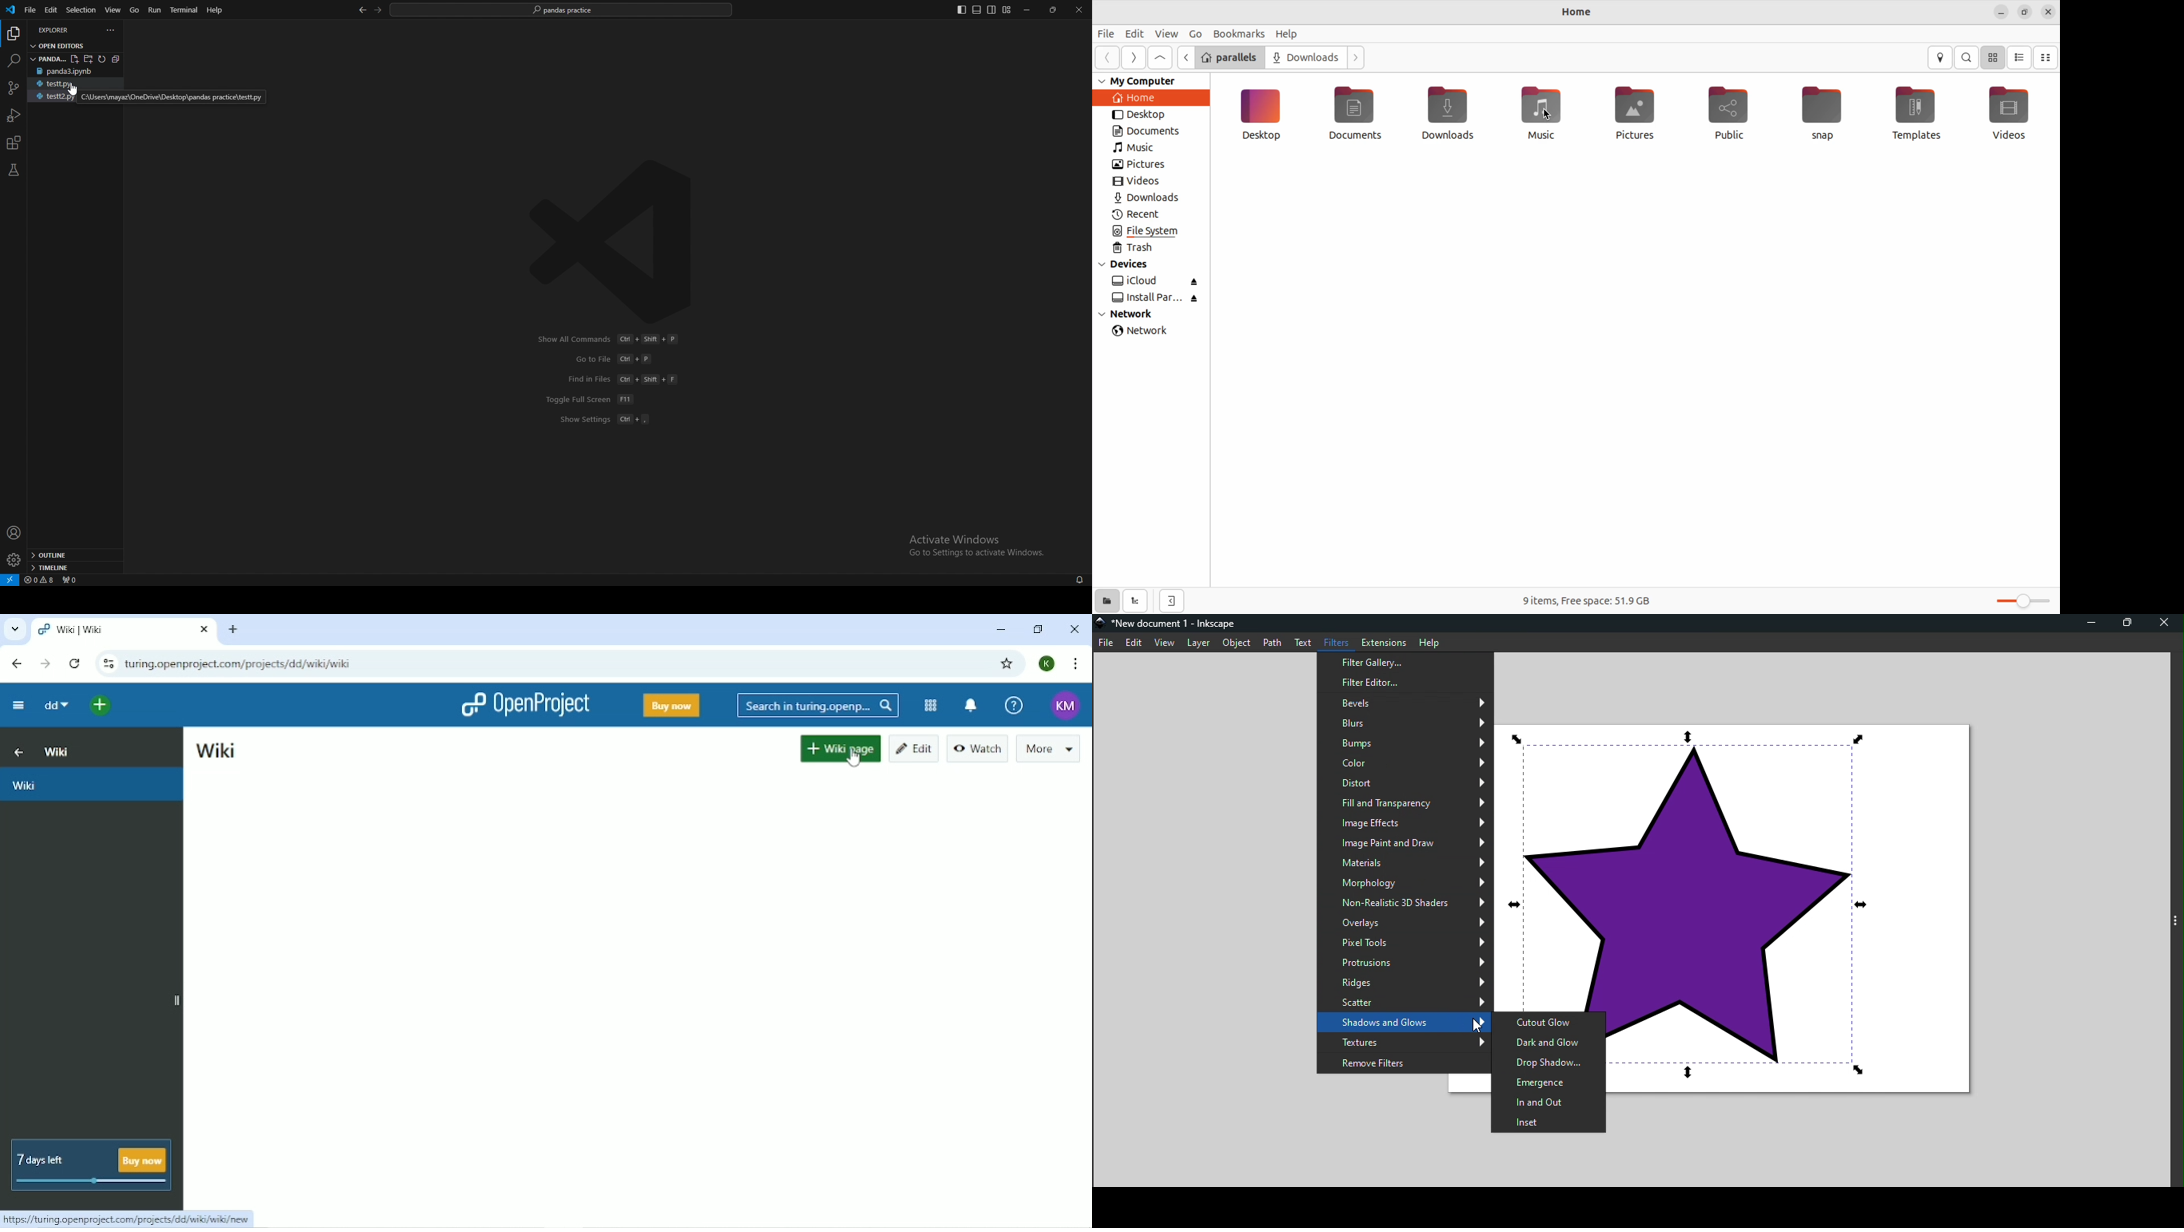  I want to click on Canvas, so click(1798, 902).